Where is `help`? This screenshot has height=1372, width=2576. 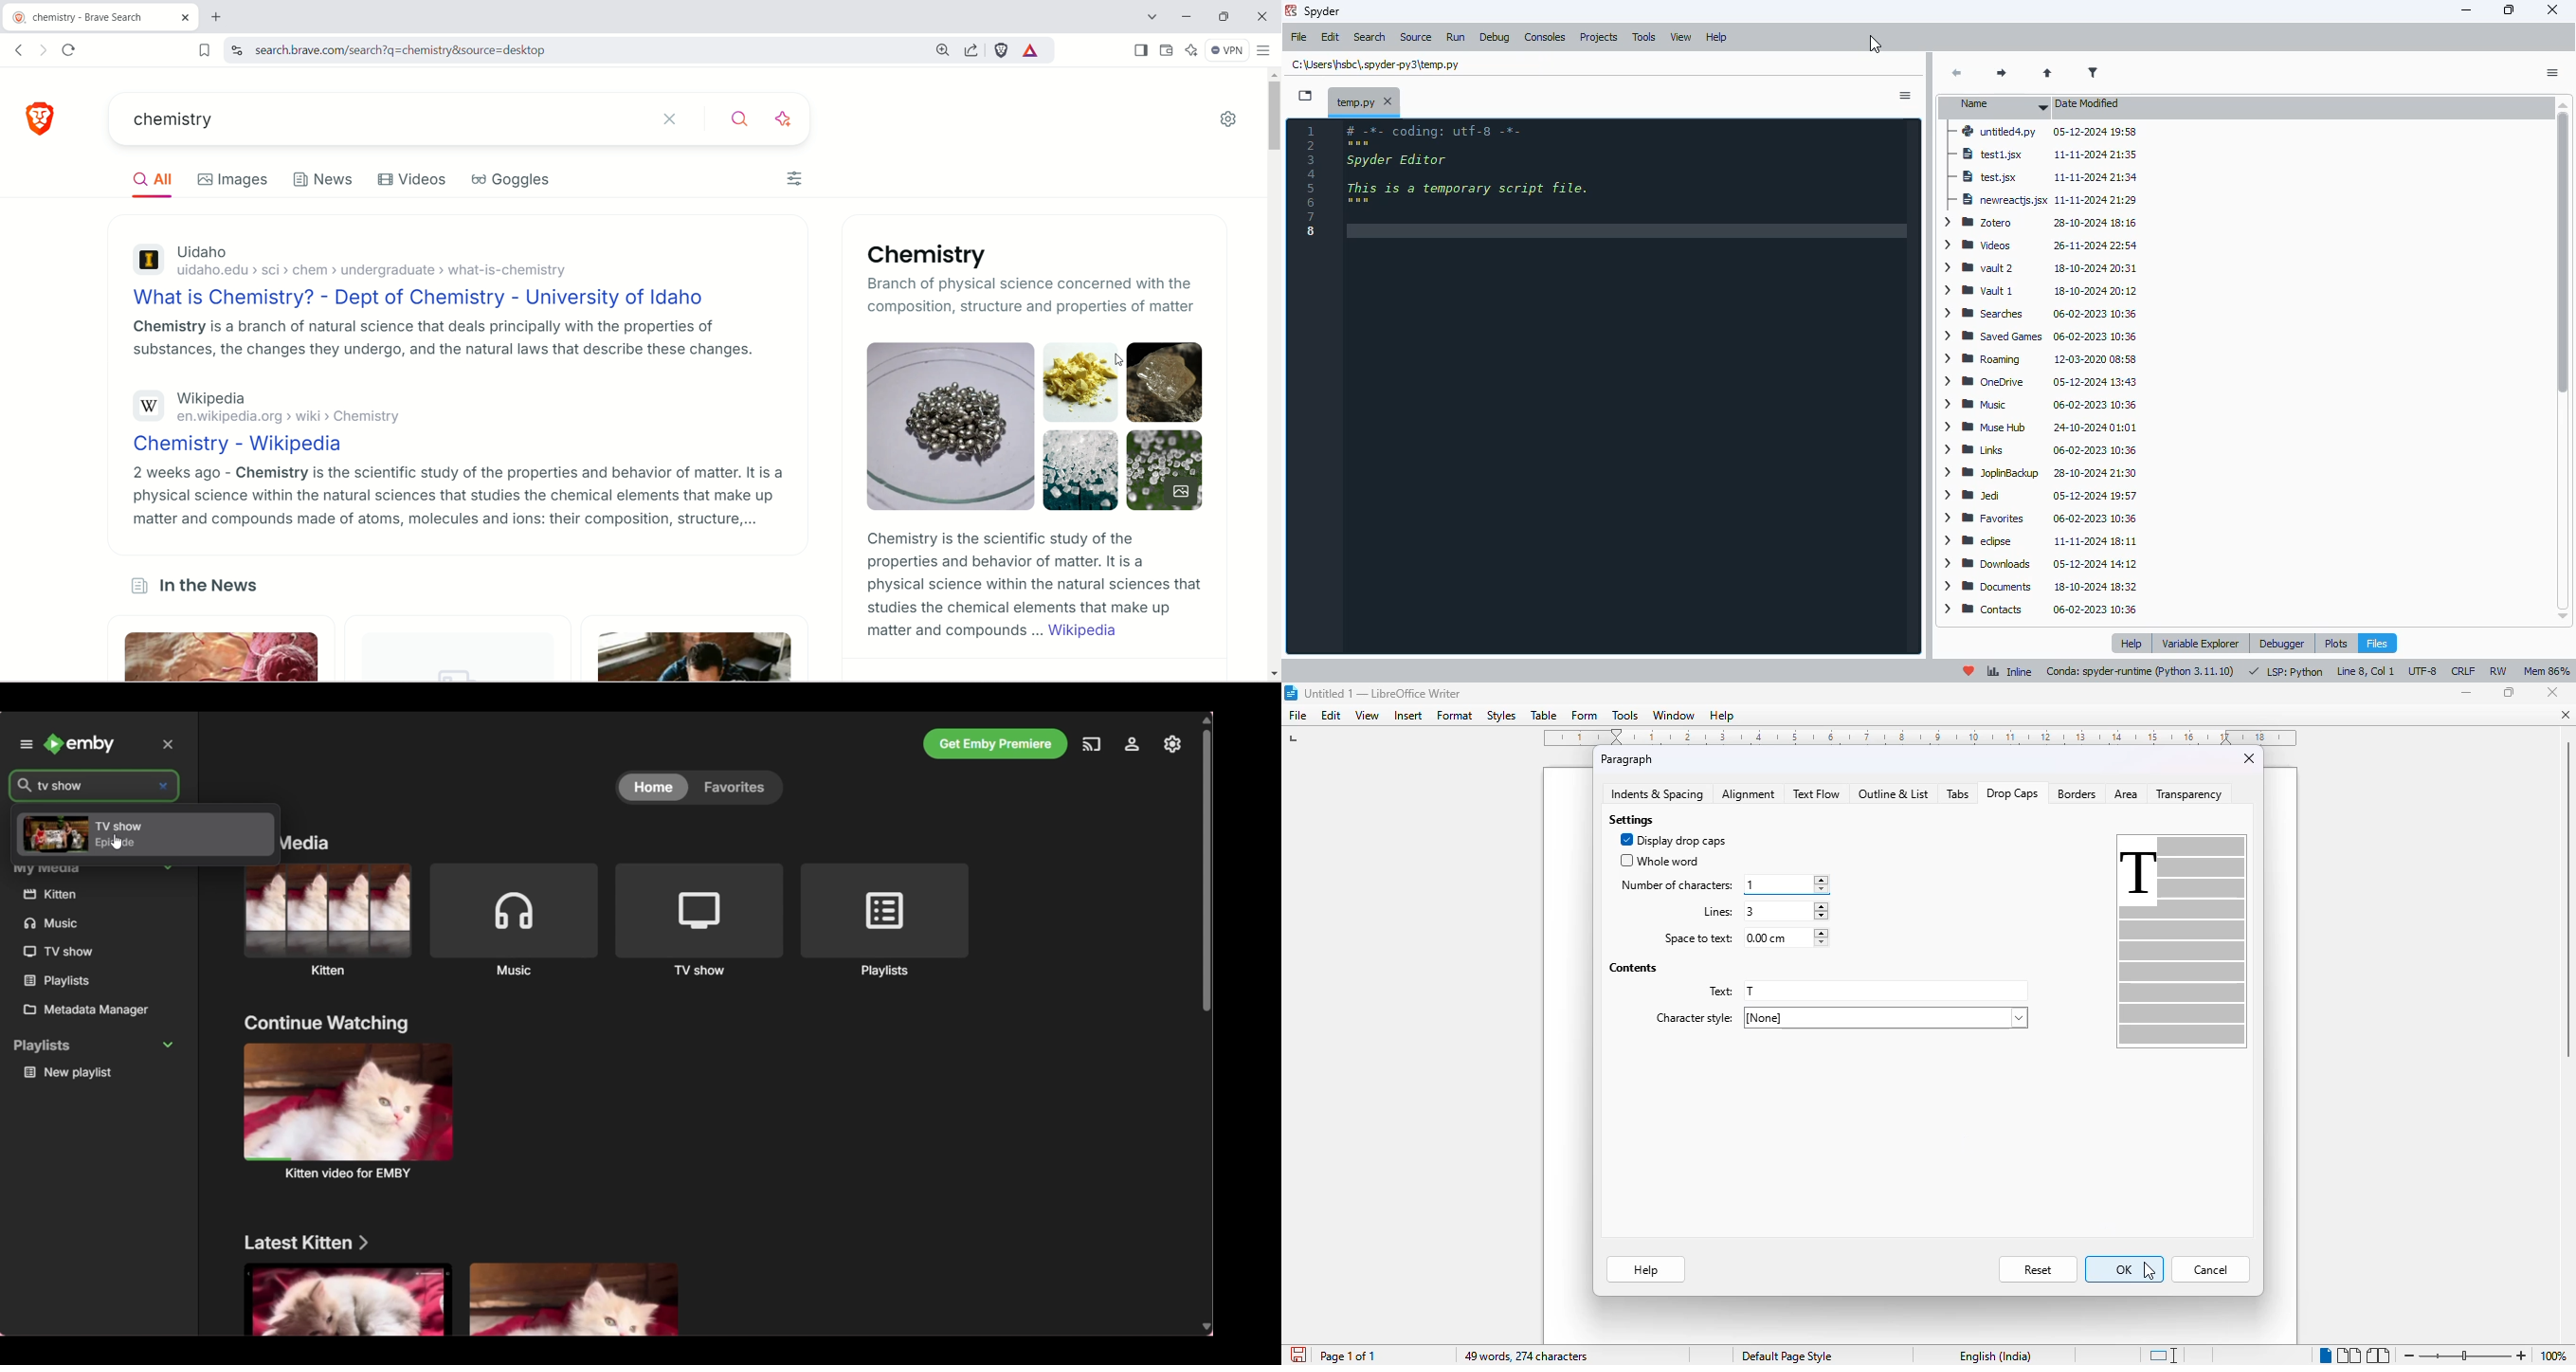 help is located at coordinates (2132, 643).